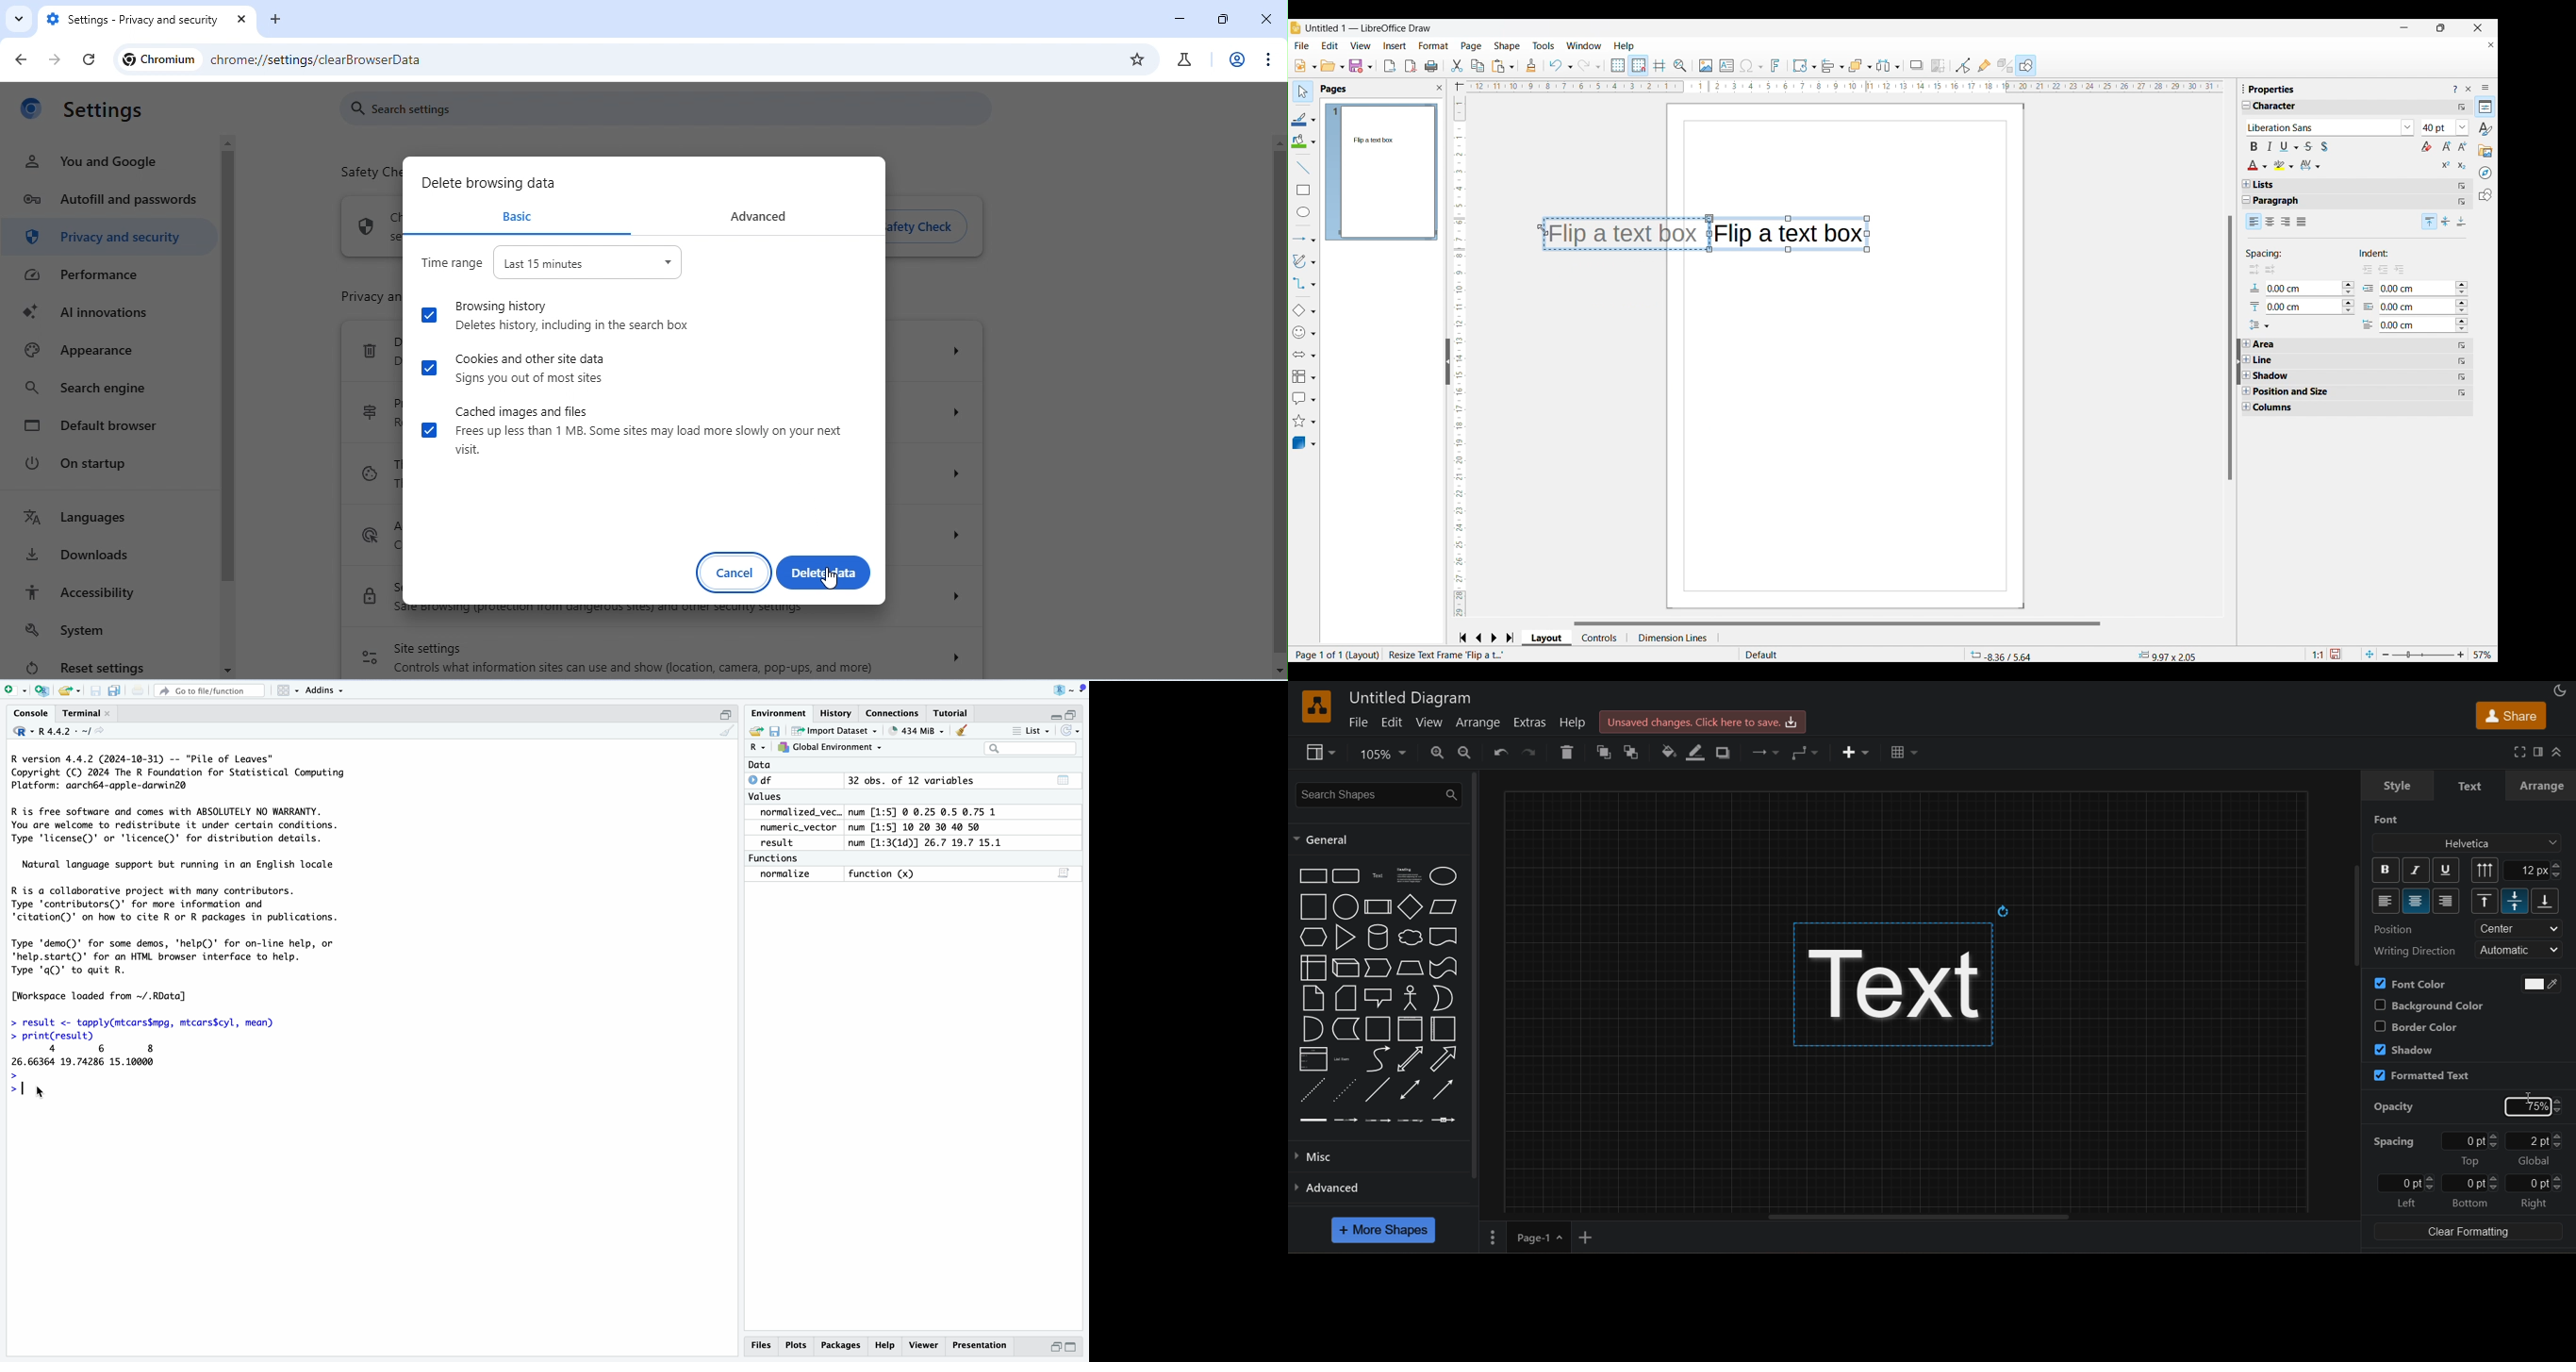 This screenshot has height=1372, width=2576. What do you see at coordinates (2485, 107) in the screenshot?
I see `Properties, current sidebar highlighted` at bounding box center [2485, 107].